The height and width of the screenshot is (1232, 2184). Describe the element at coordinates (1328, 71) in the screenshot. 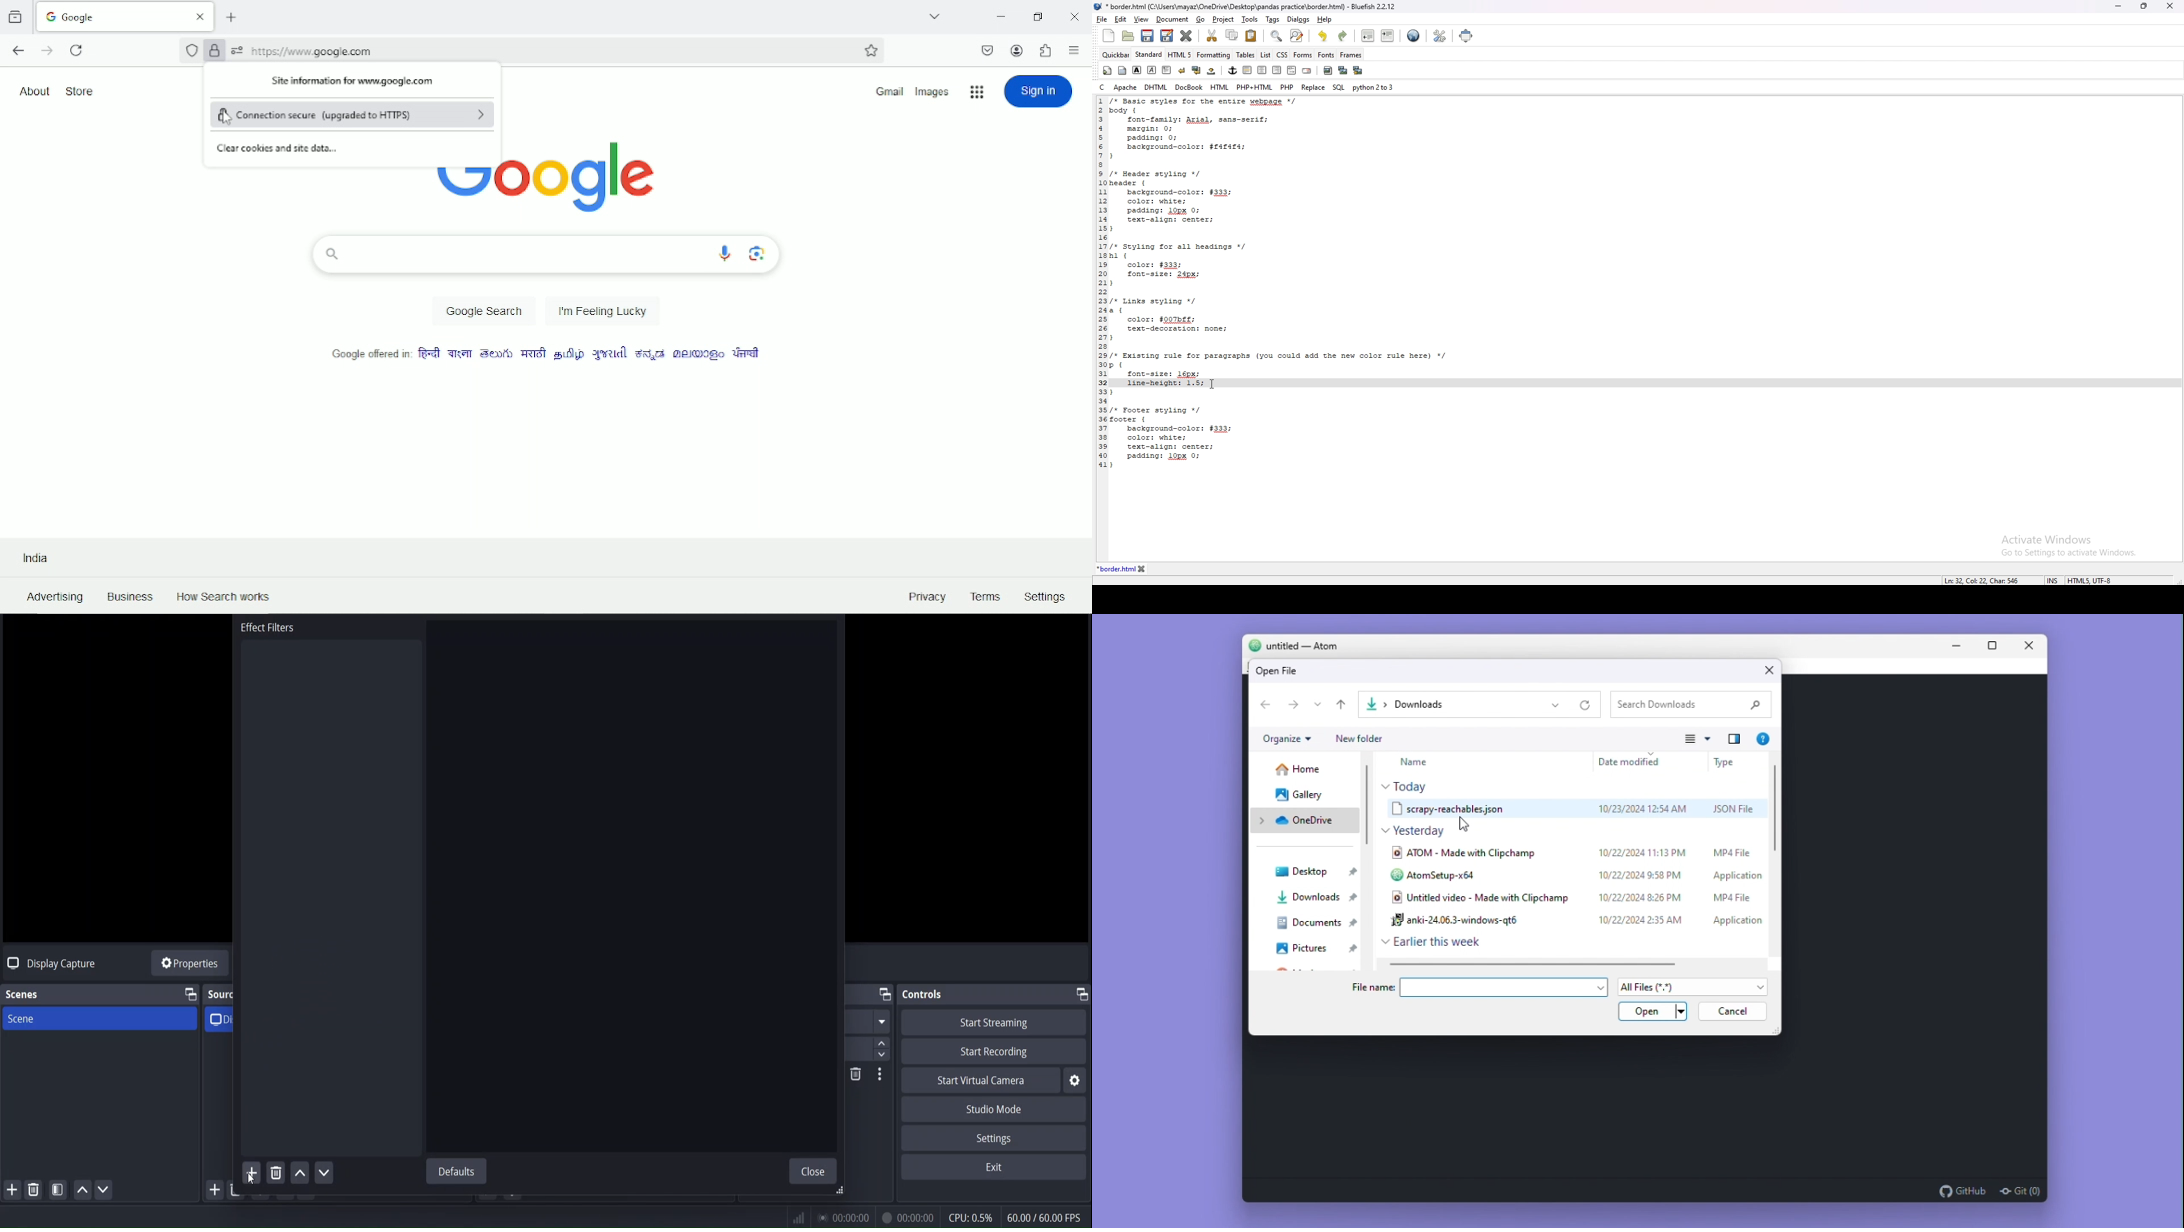

I see `insert image` at that location.